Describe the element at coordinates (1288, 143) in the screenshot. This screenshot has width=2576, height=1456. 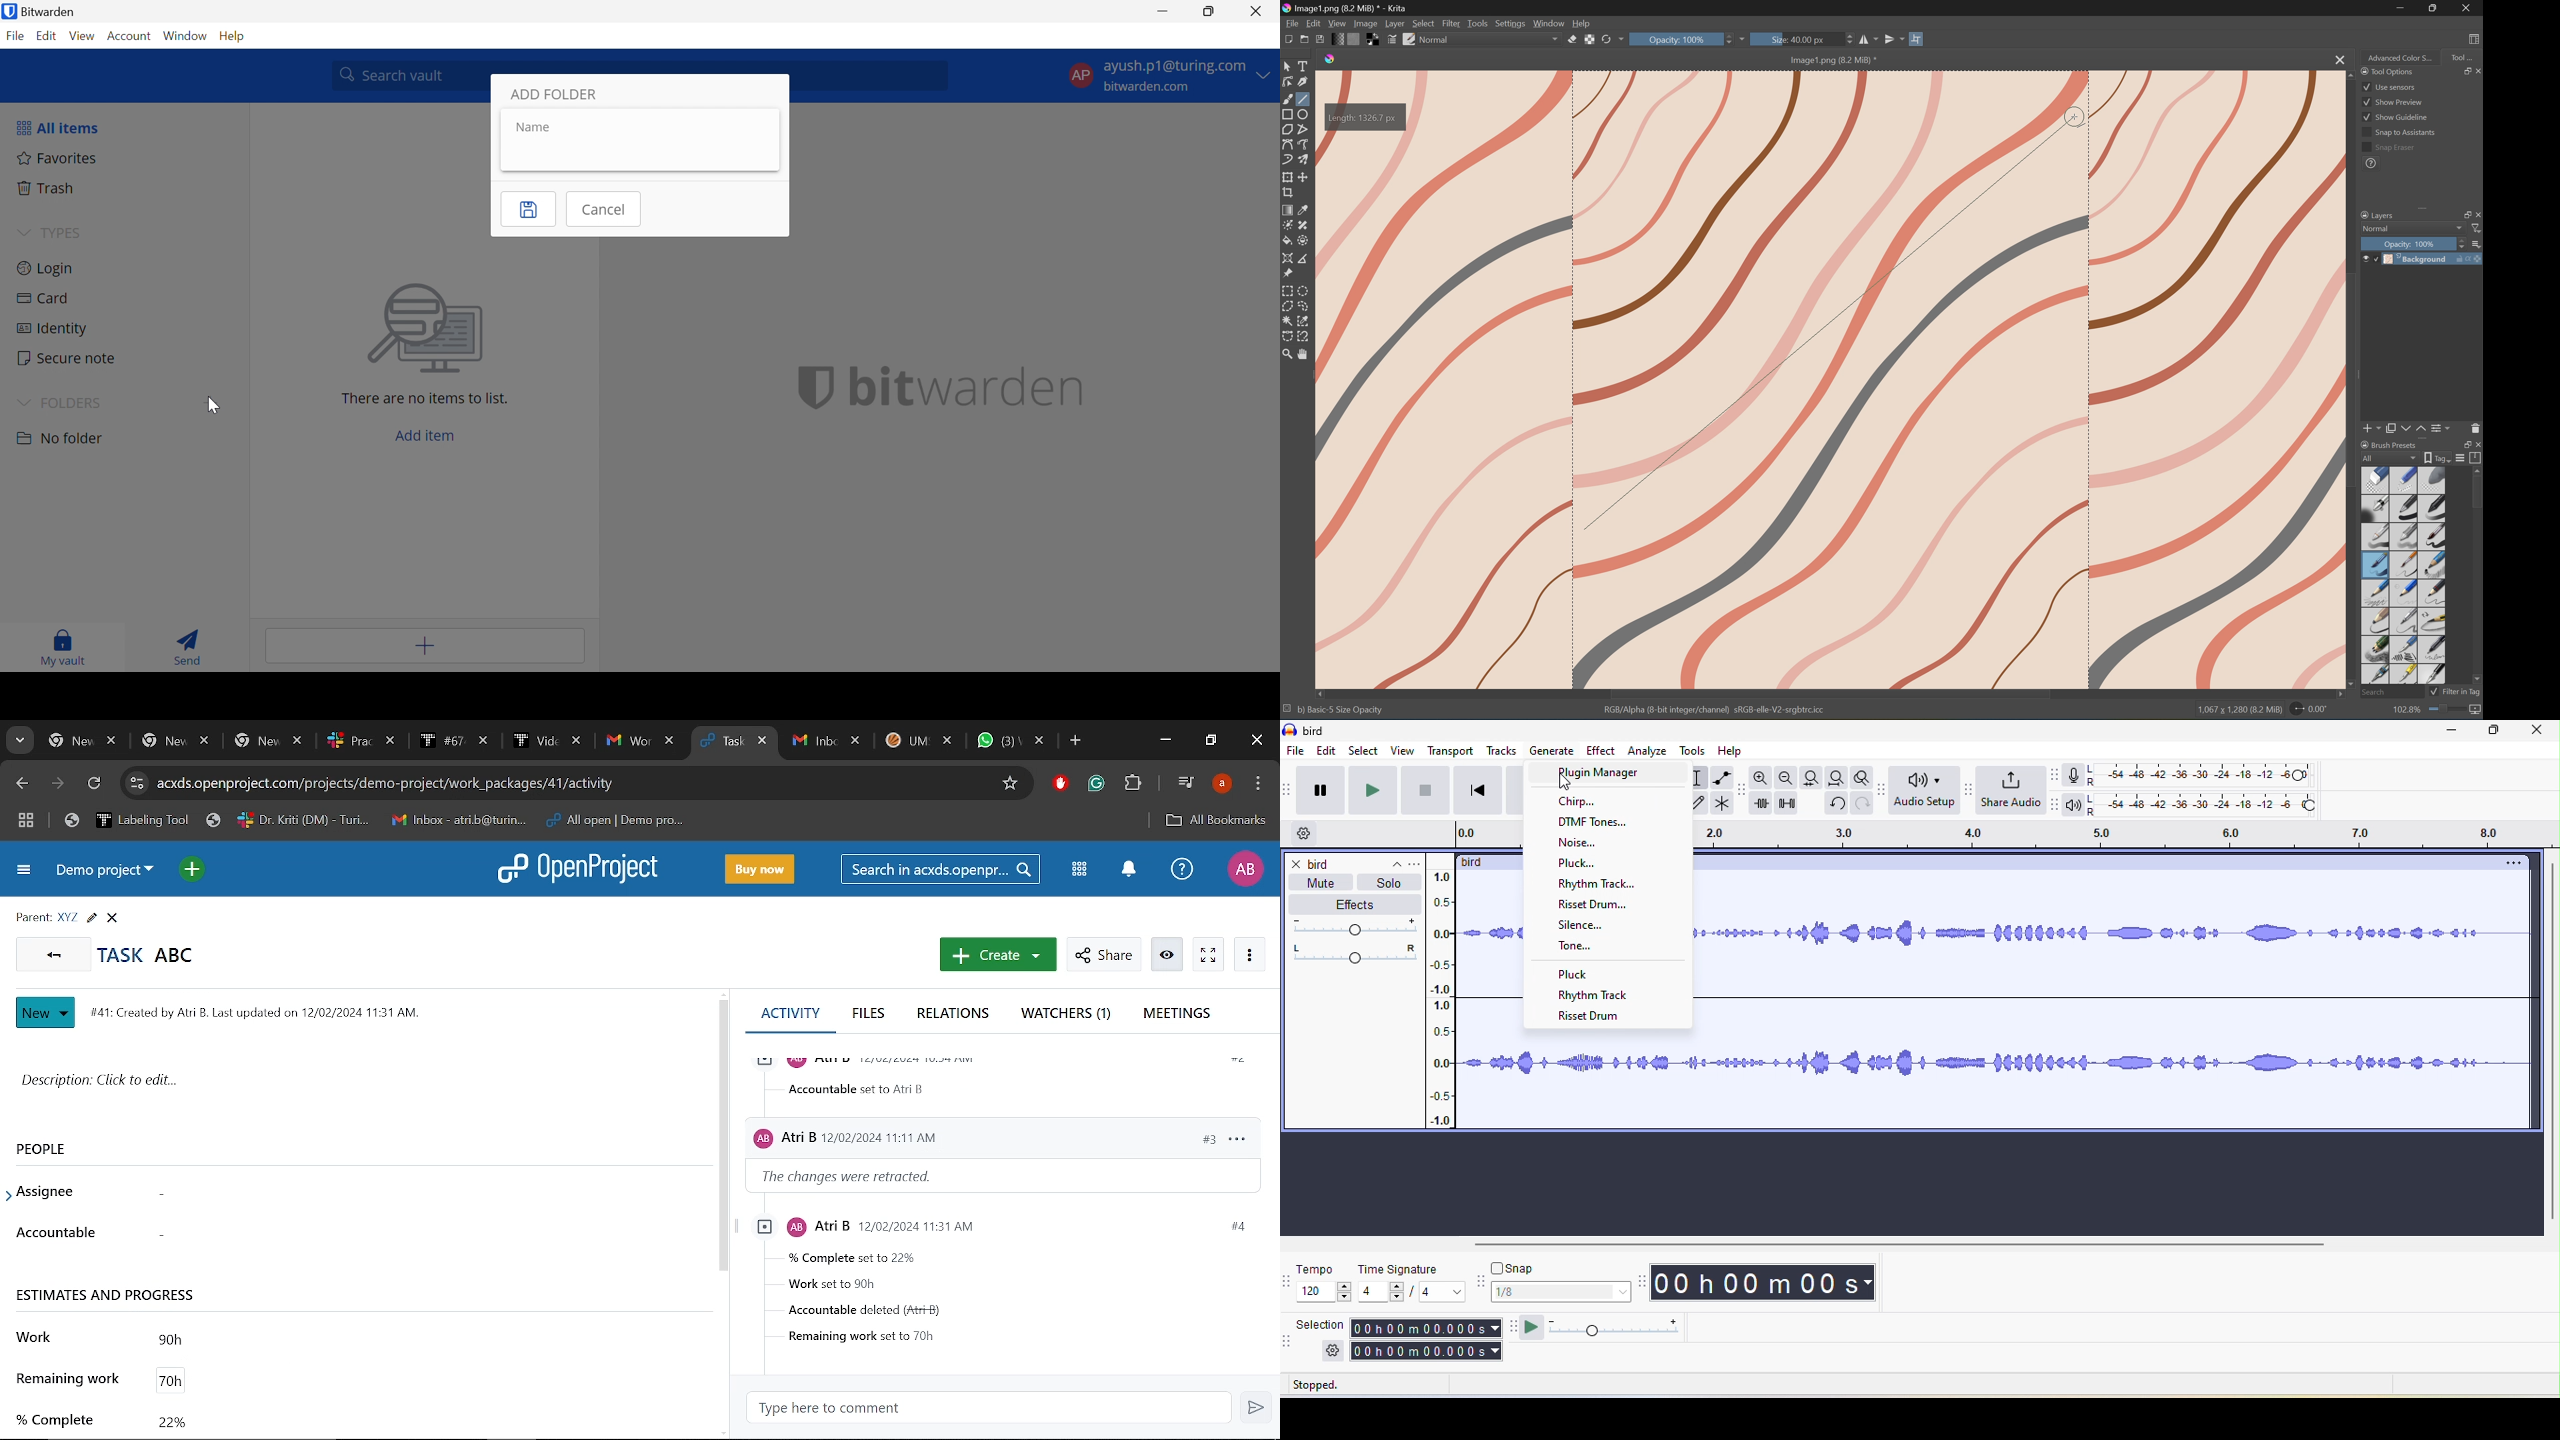
I see `Bezier curve tool` at that location.